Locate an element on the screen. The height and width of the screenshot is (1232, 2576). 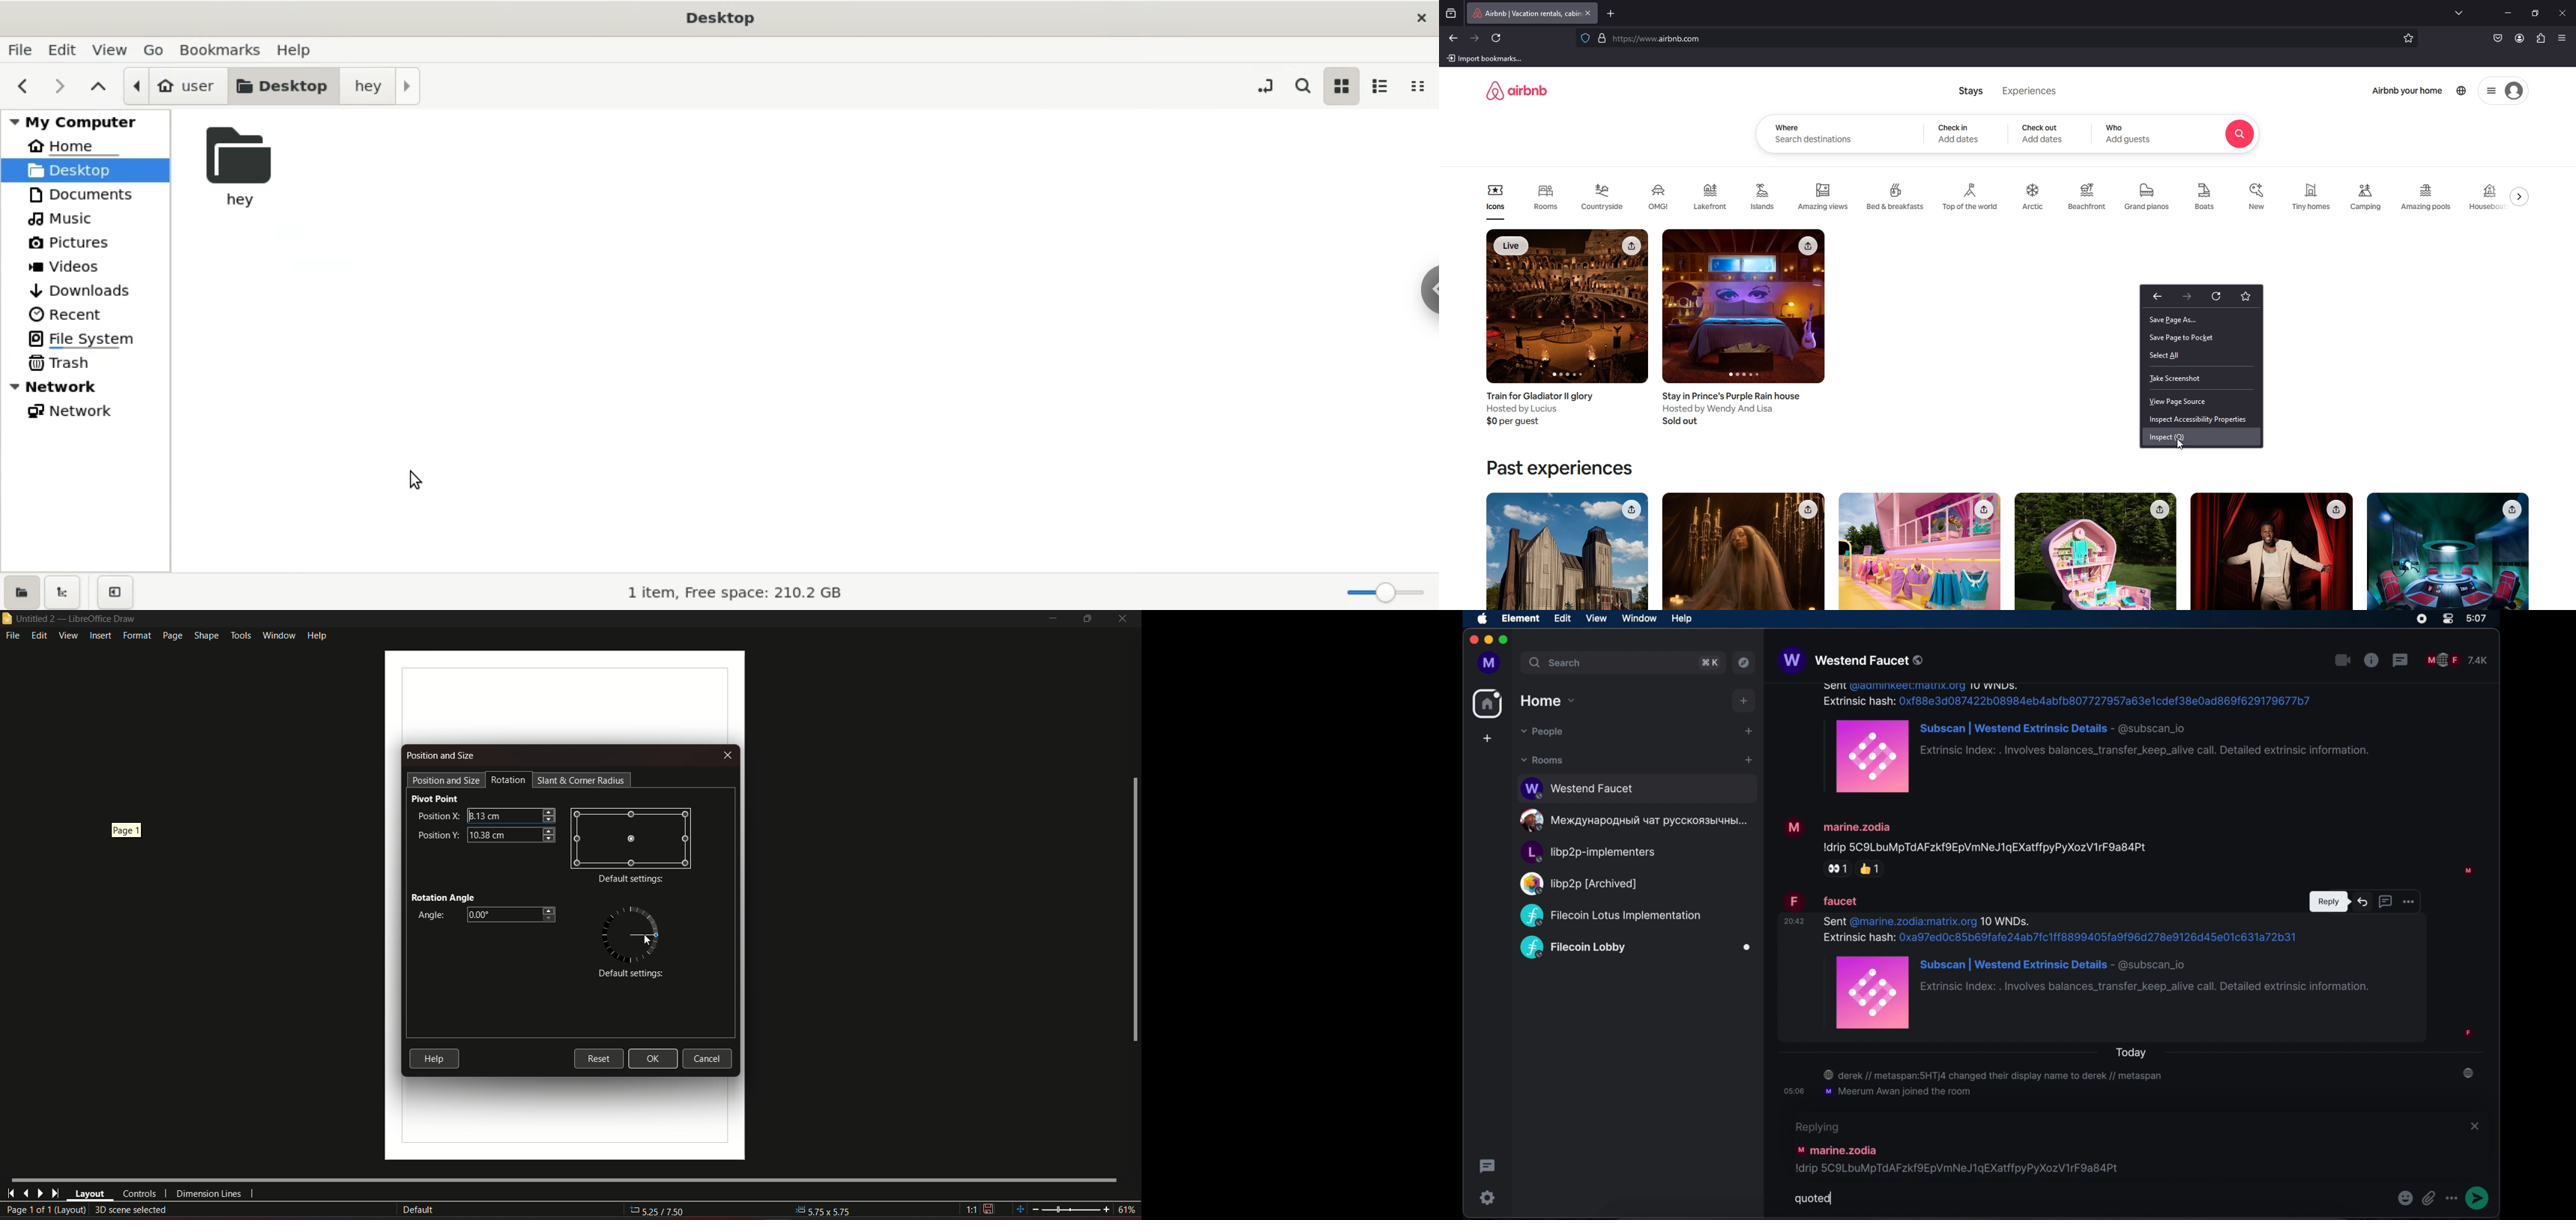
close is located at coordinates (1473, 640).